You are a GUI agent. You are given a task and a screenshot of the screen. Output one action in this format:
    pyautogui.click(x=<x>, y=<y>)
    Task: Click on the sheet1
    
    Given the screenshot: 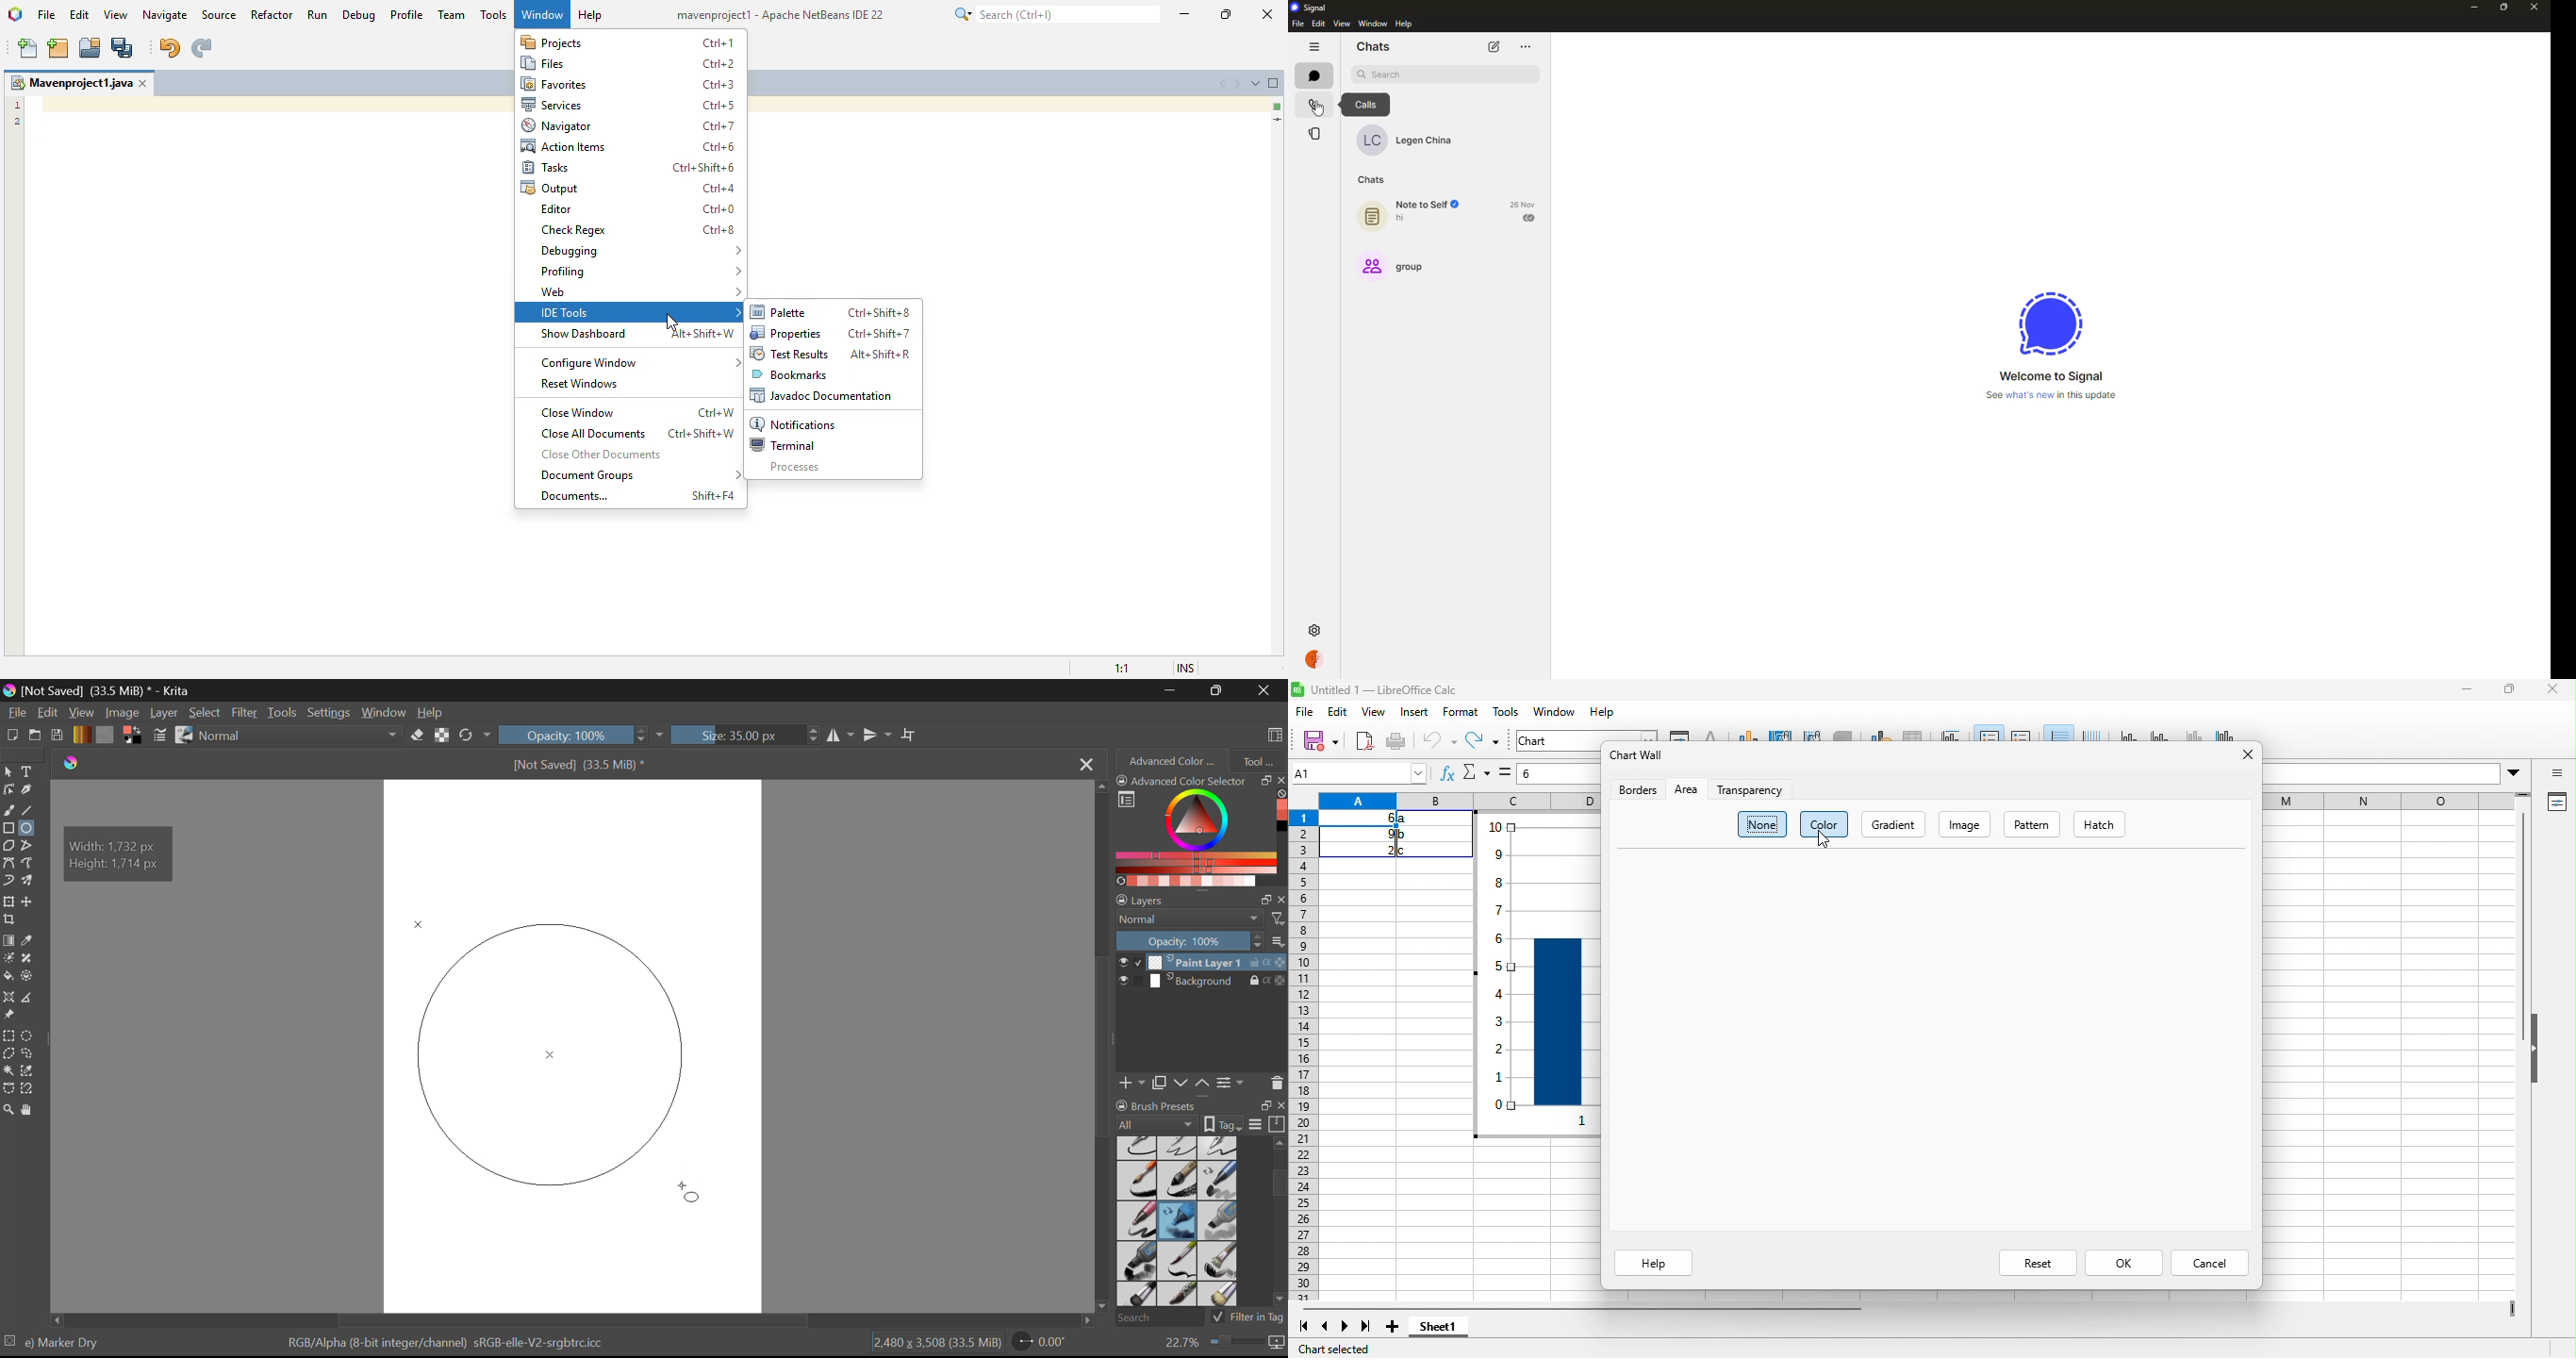 What is the action you would take?
    pyautogui.click(x=1458, y=1332)
    